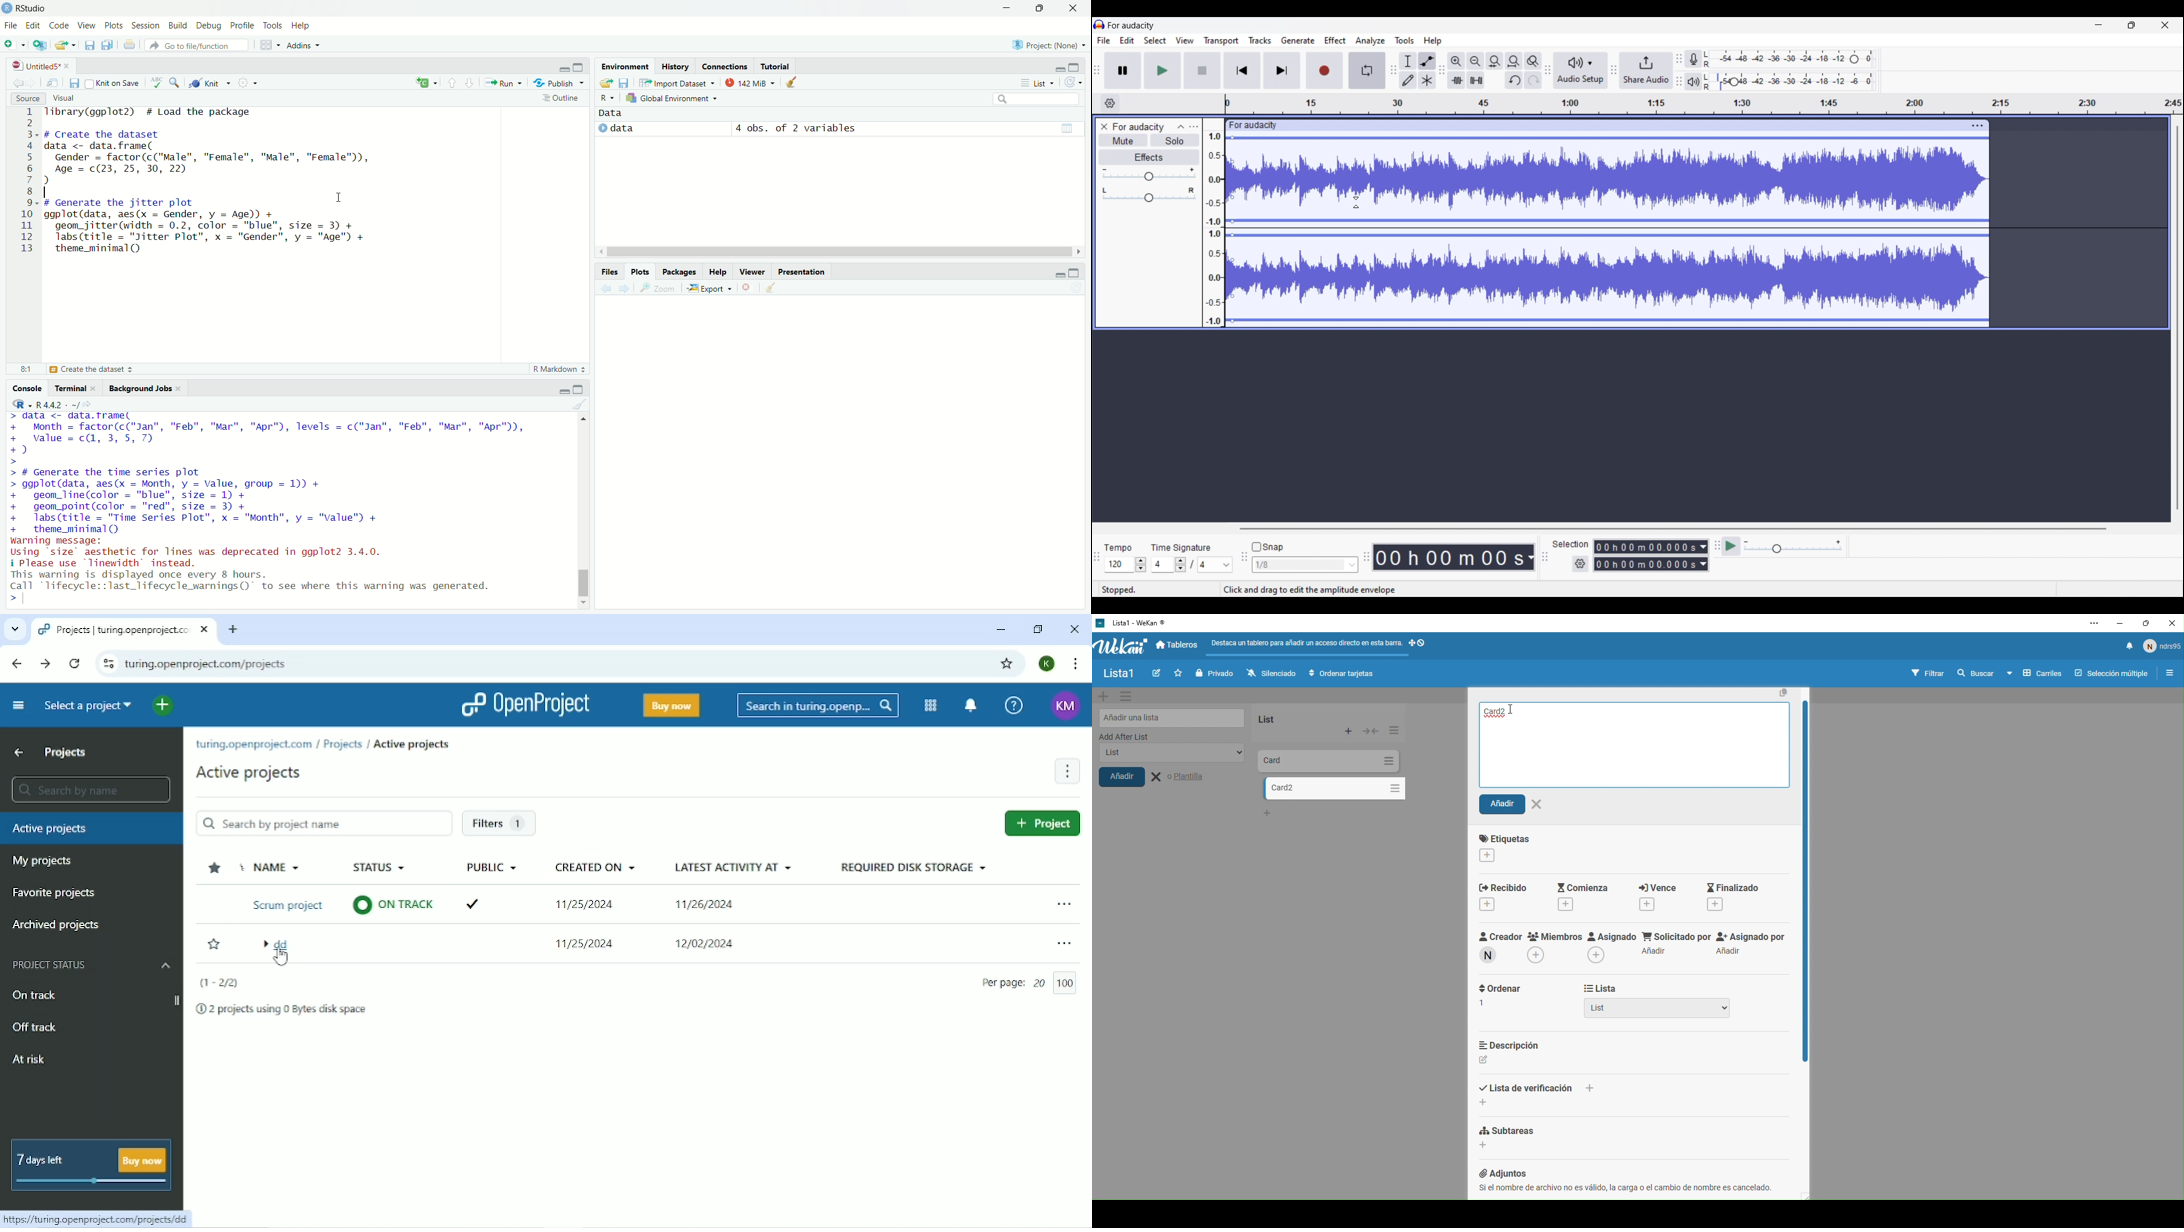 Image resolution: width=2184 pixels, height=1232 pixels. What do you see at coordinates (1006, 7) in the screenshot?
I see `minimize` at bounding box center [1006, 7].